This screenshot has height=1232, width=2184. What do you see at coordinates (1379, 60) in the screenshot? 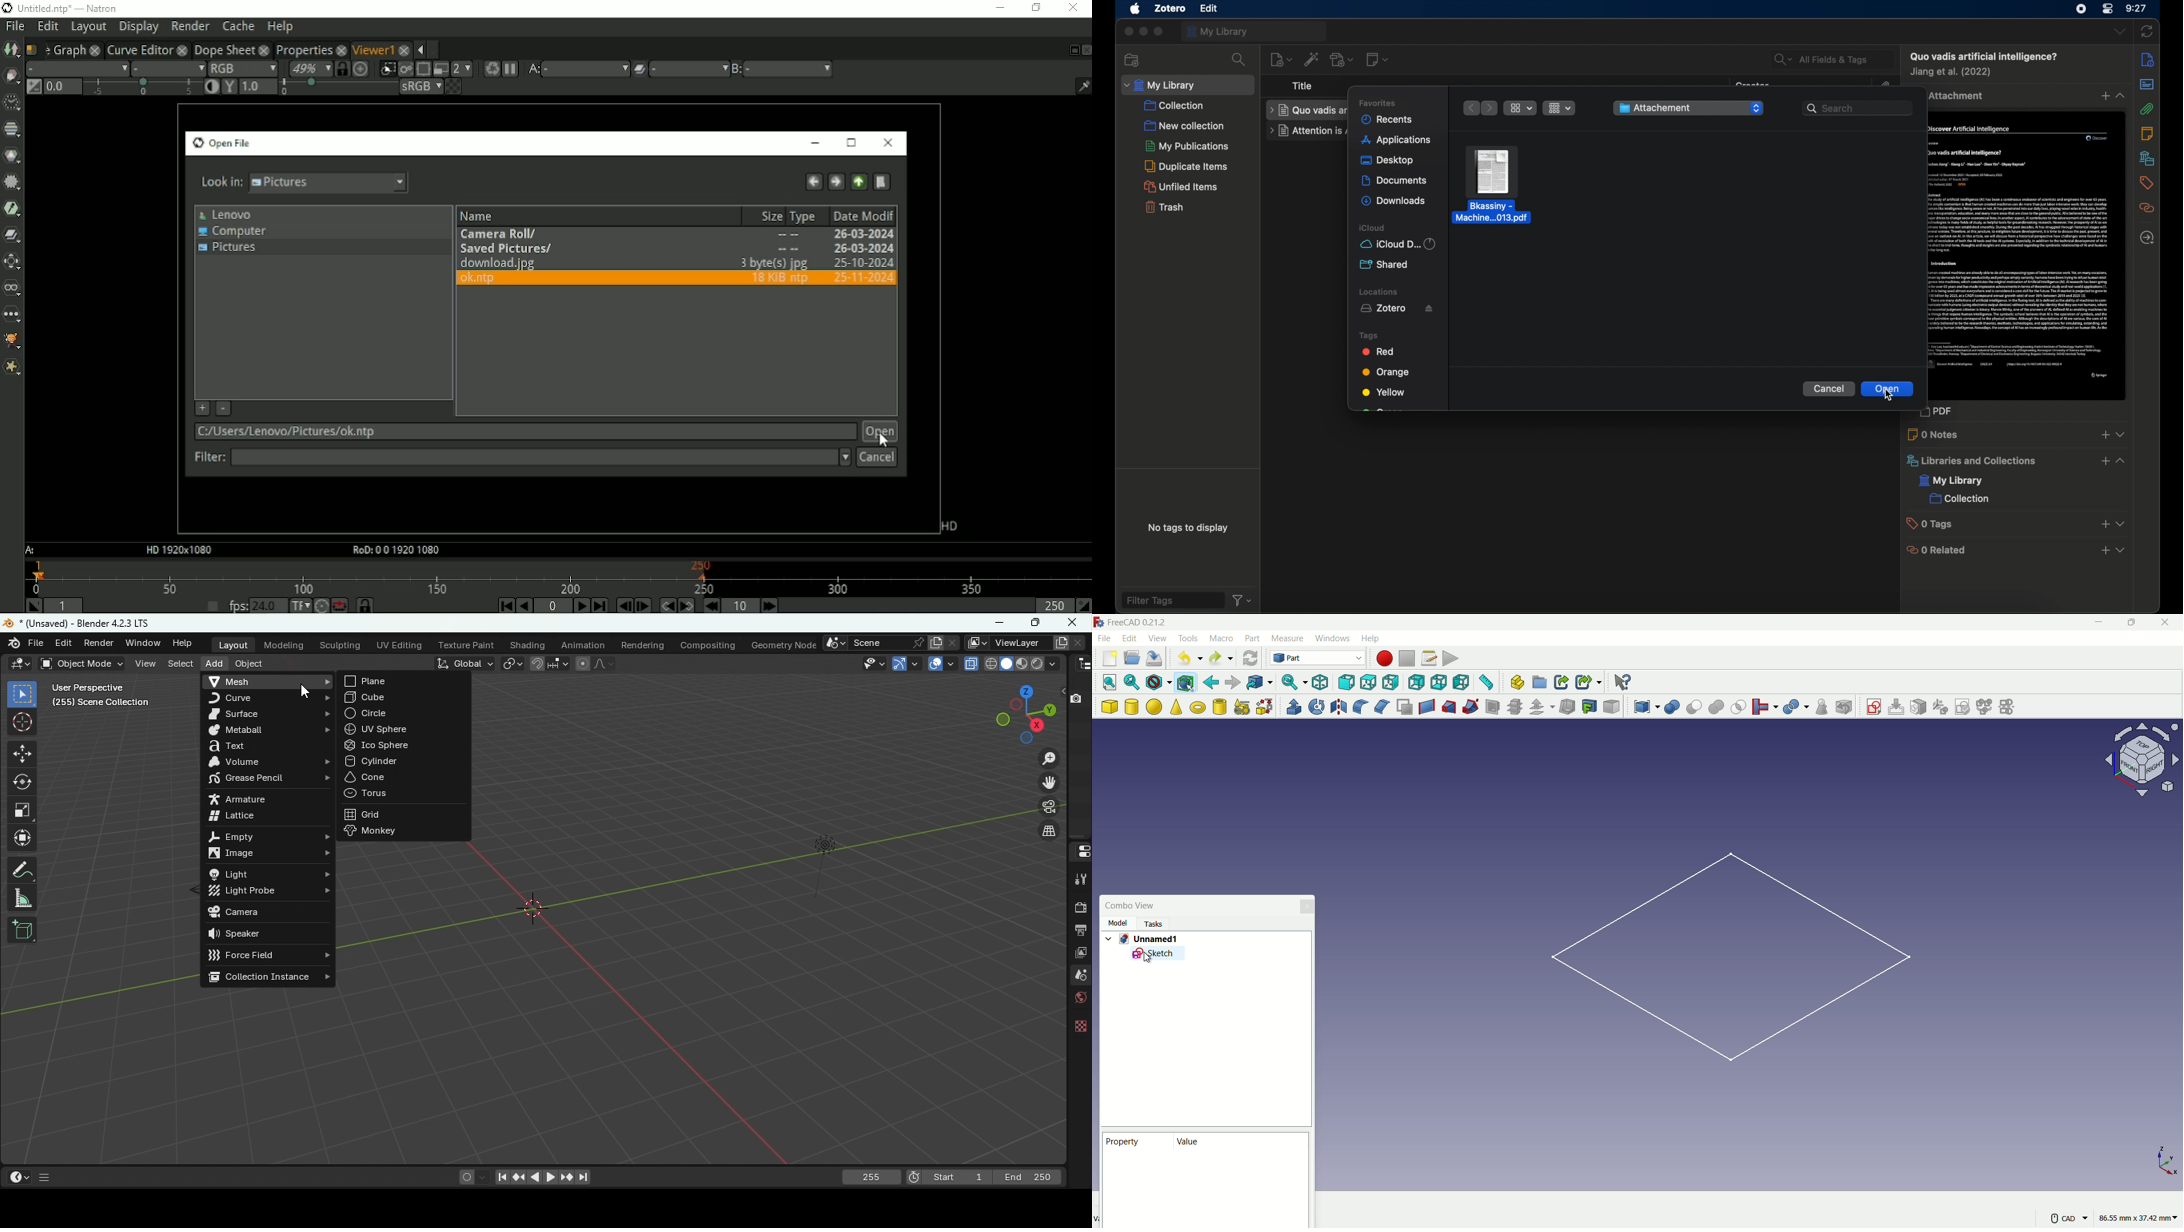
I see `new note` at bounding box center [1379, 60].